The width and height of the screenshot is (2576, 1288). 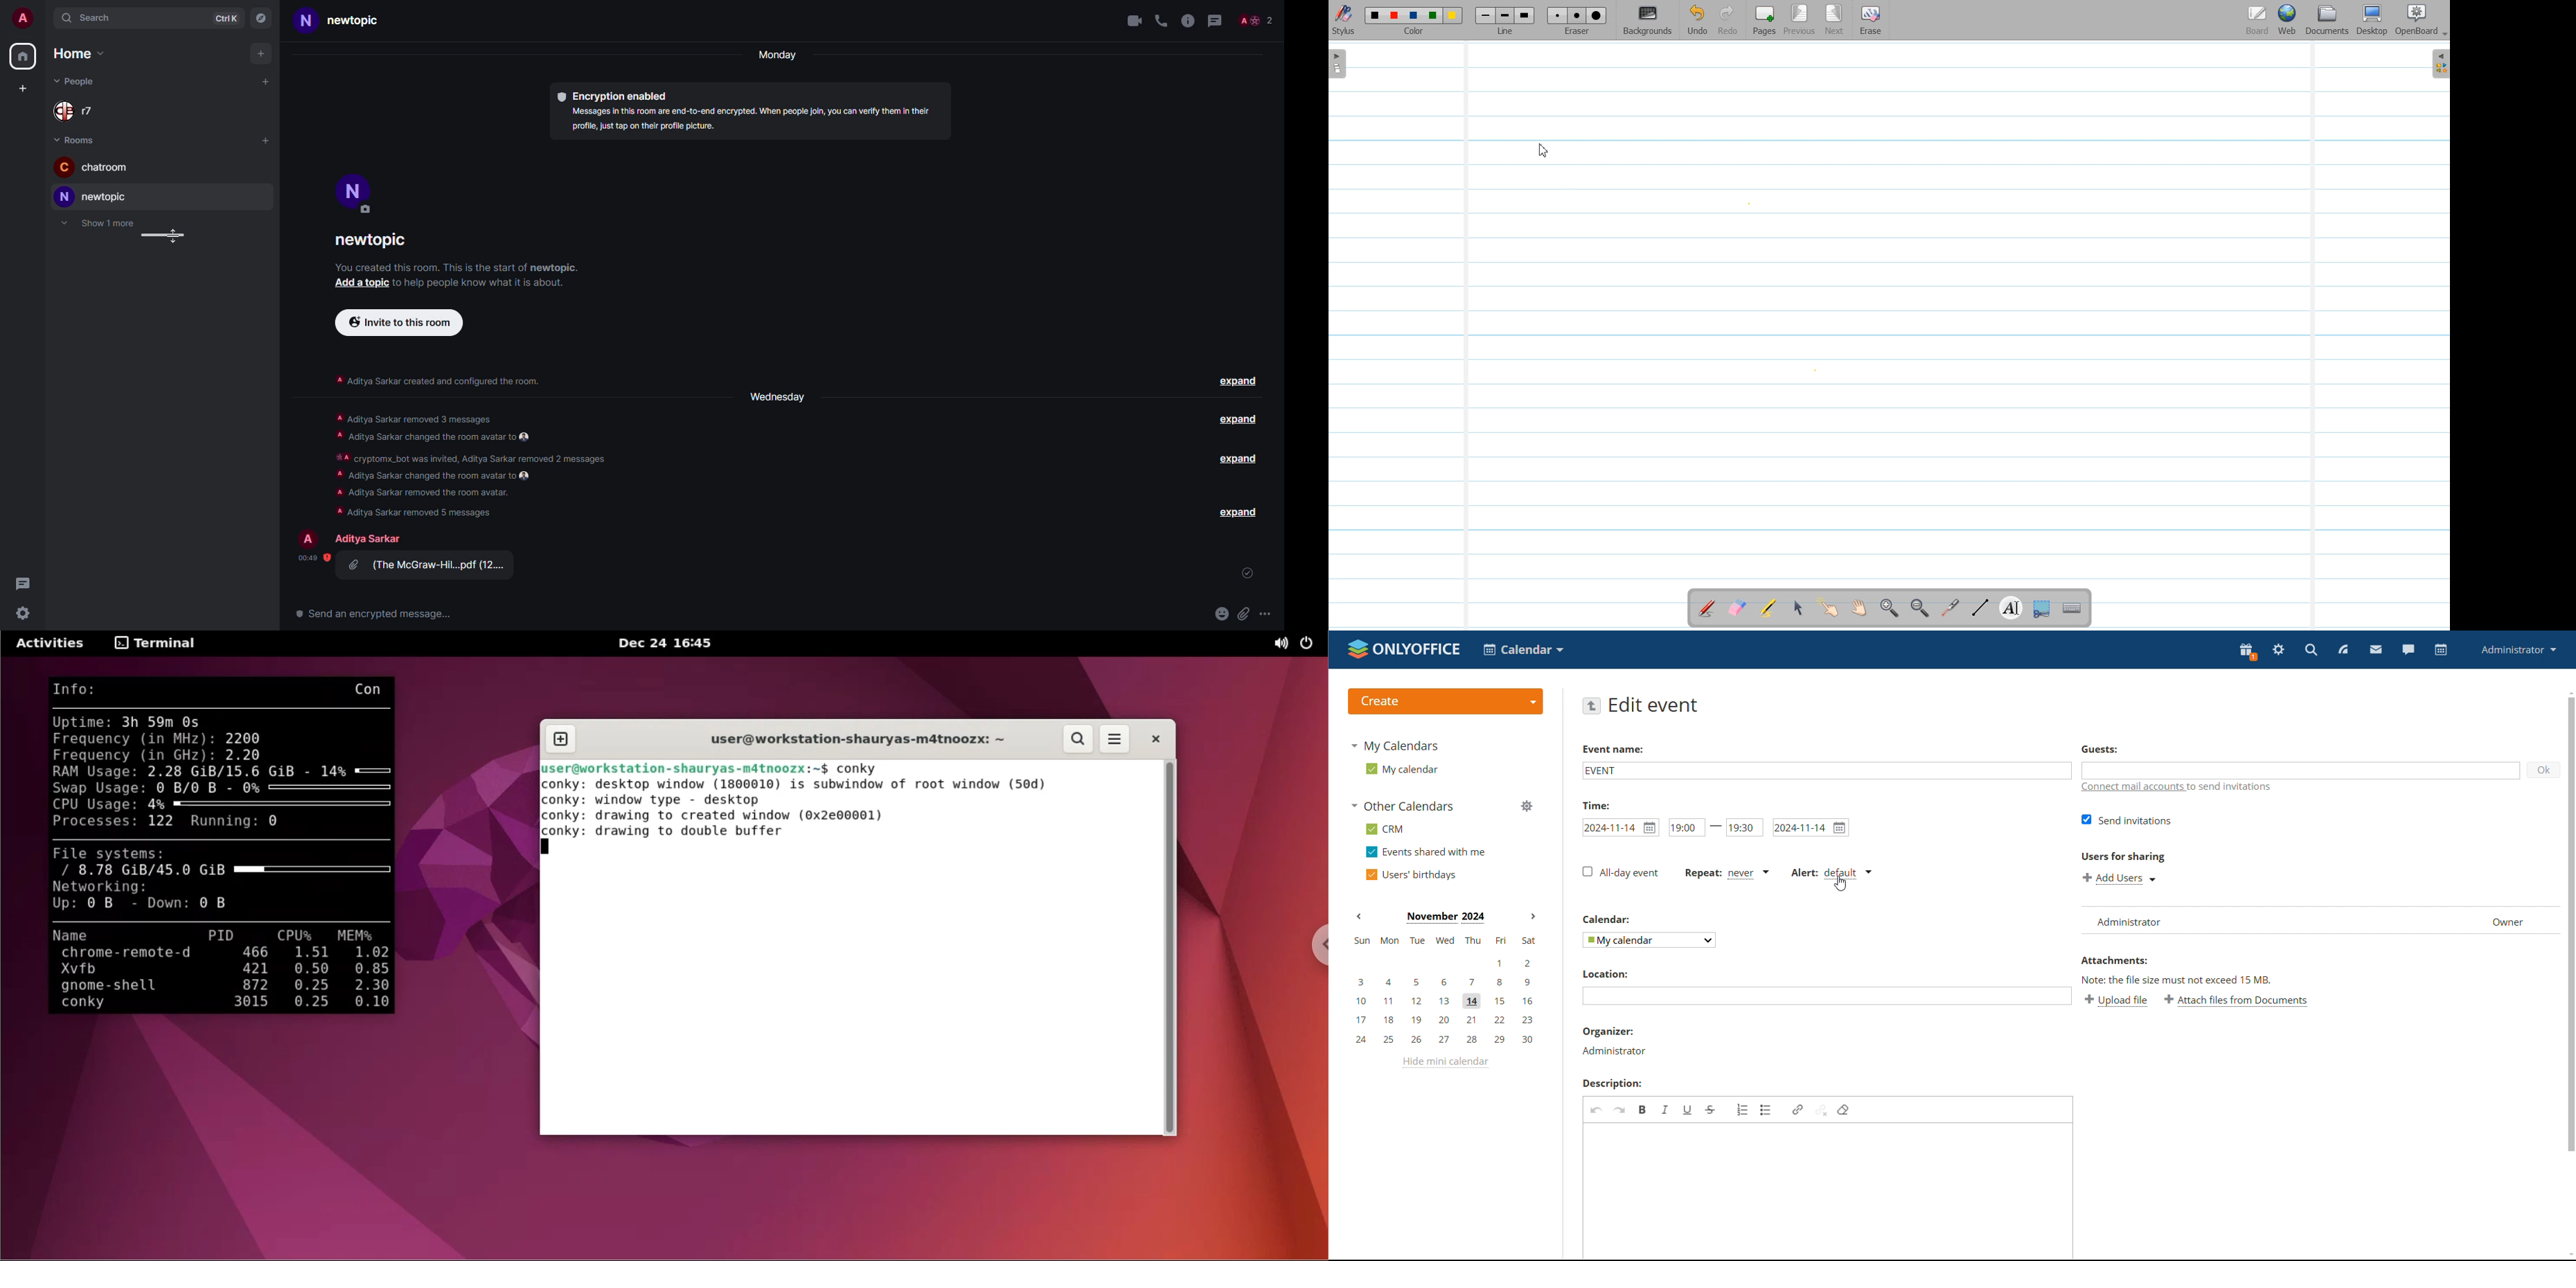 I want to click on Undo, so click(x=1697, y=20).